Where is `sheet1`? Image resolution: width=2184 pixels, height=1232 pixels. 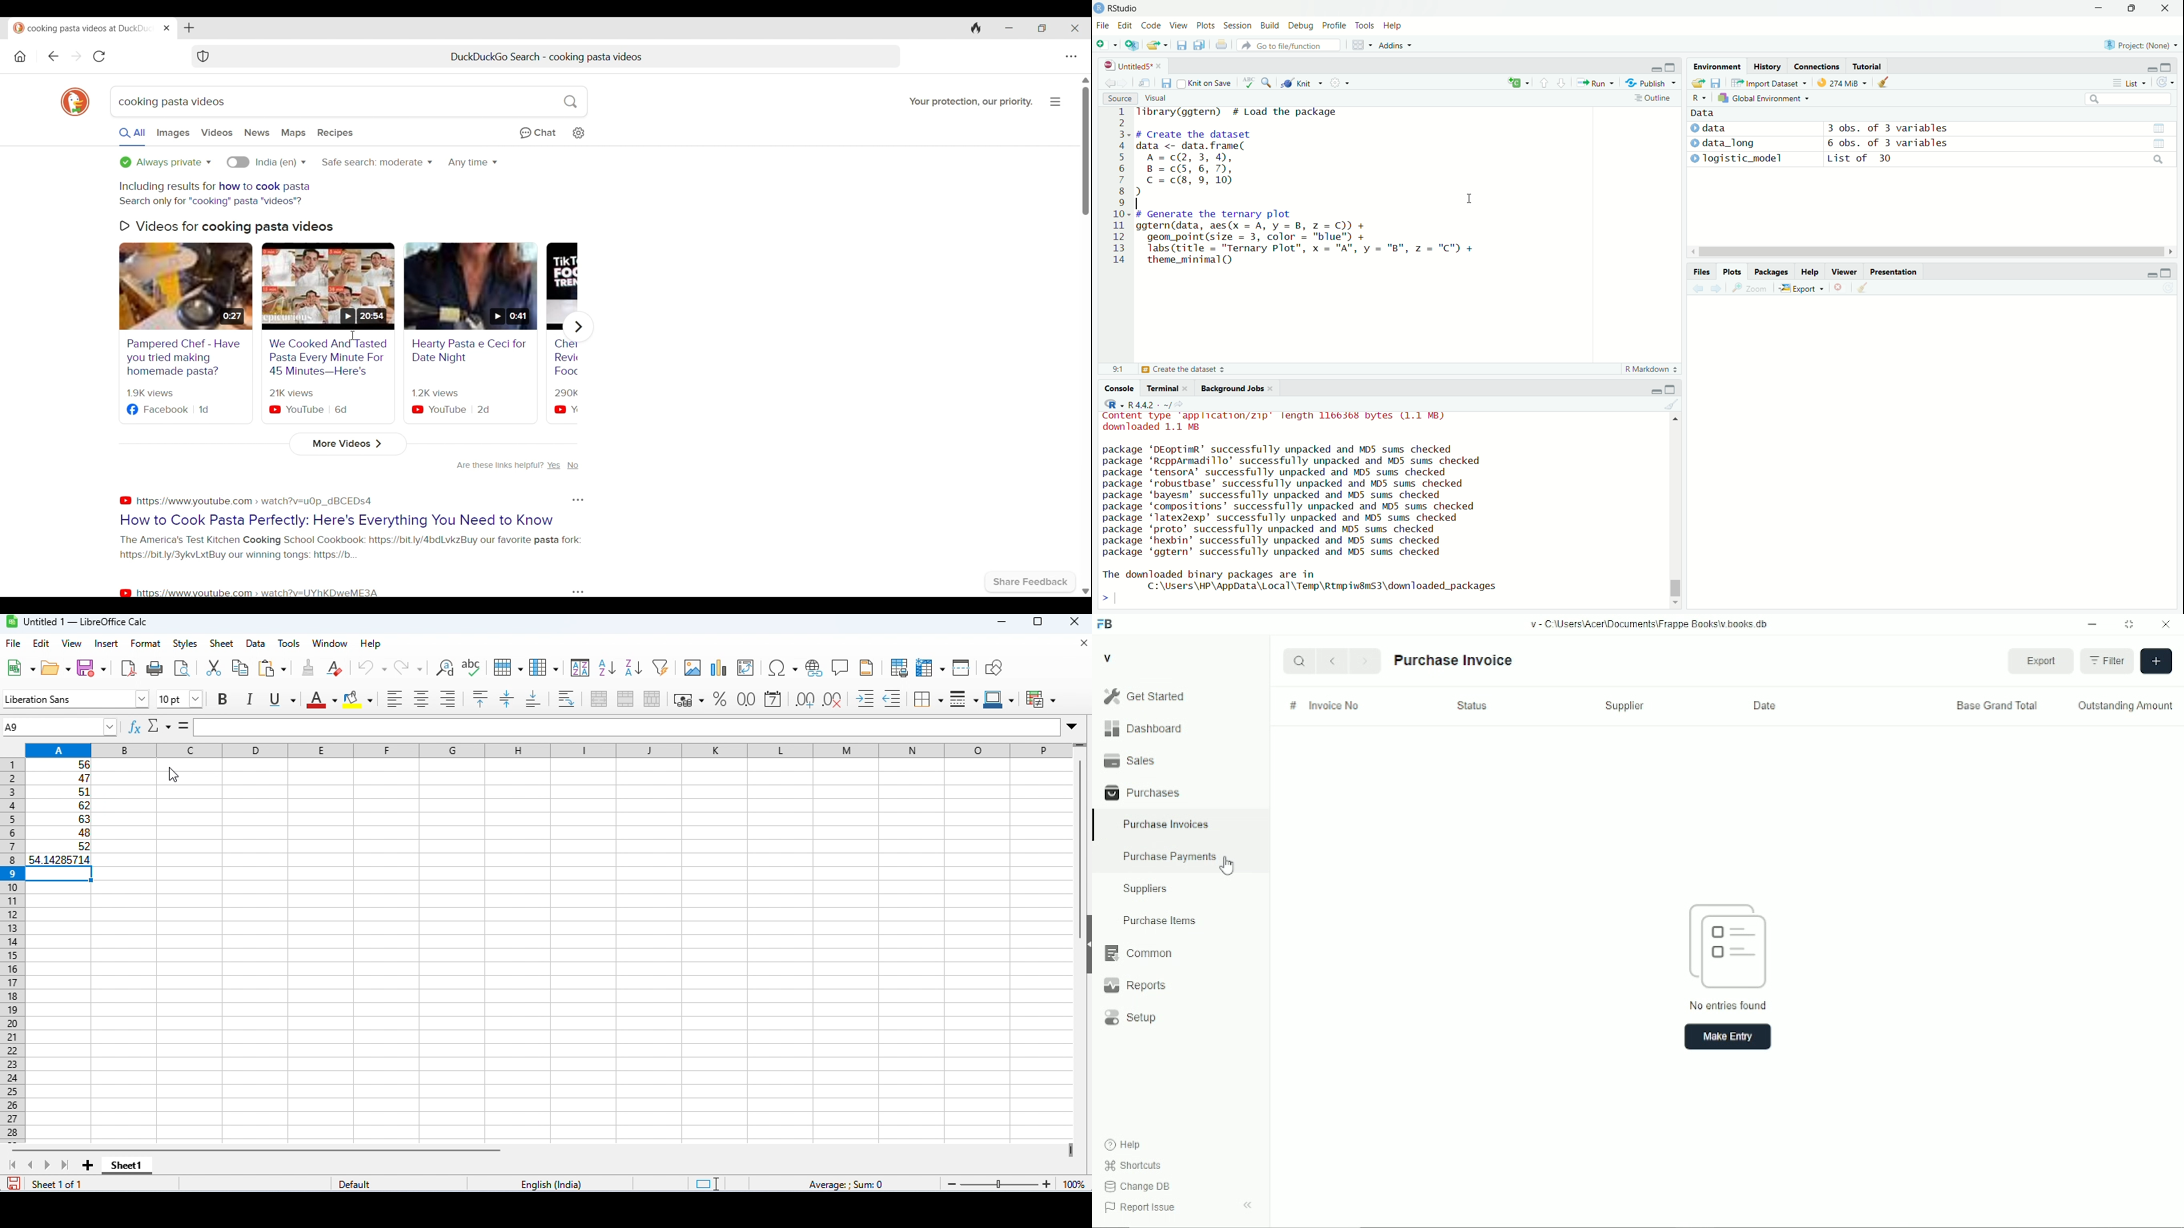
sheet1 is located at coordinates (126, 1166).